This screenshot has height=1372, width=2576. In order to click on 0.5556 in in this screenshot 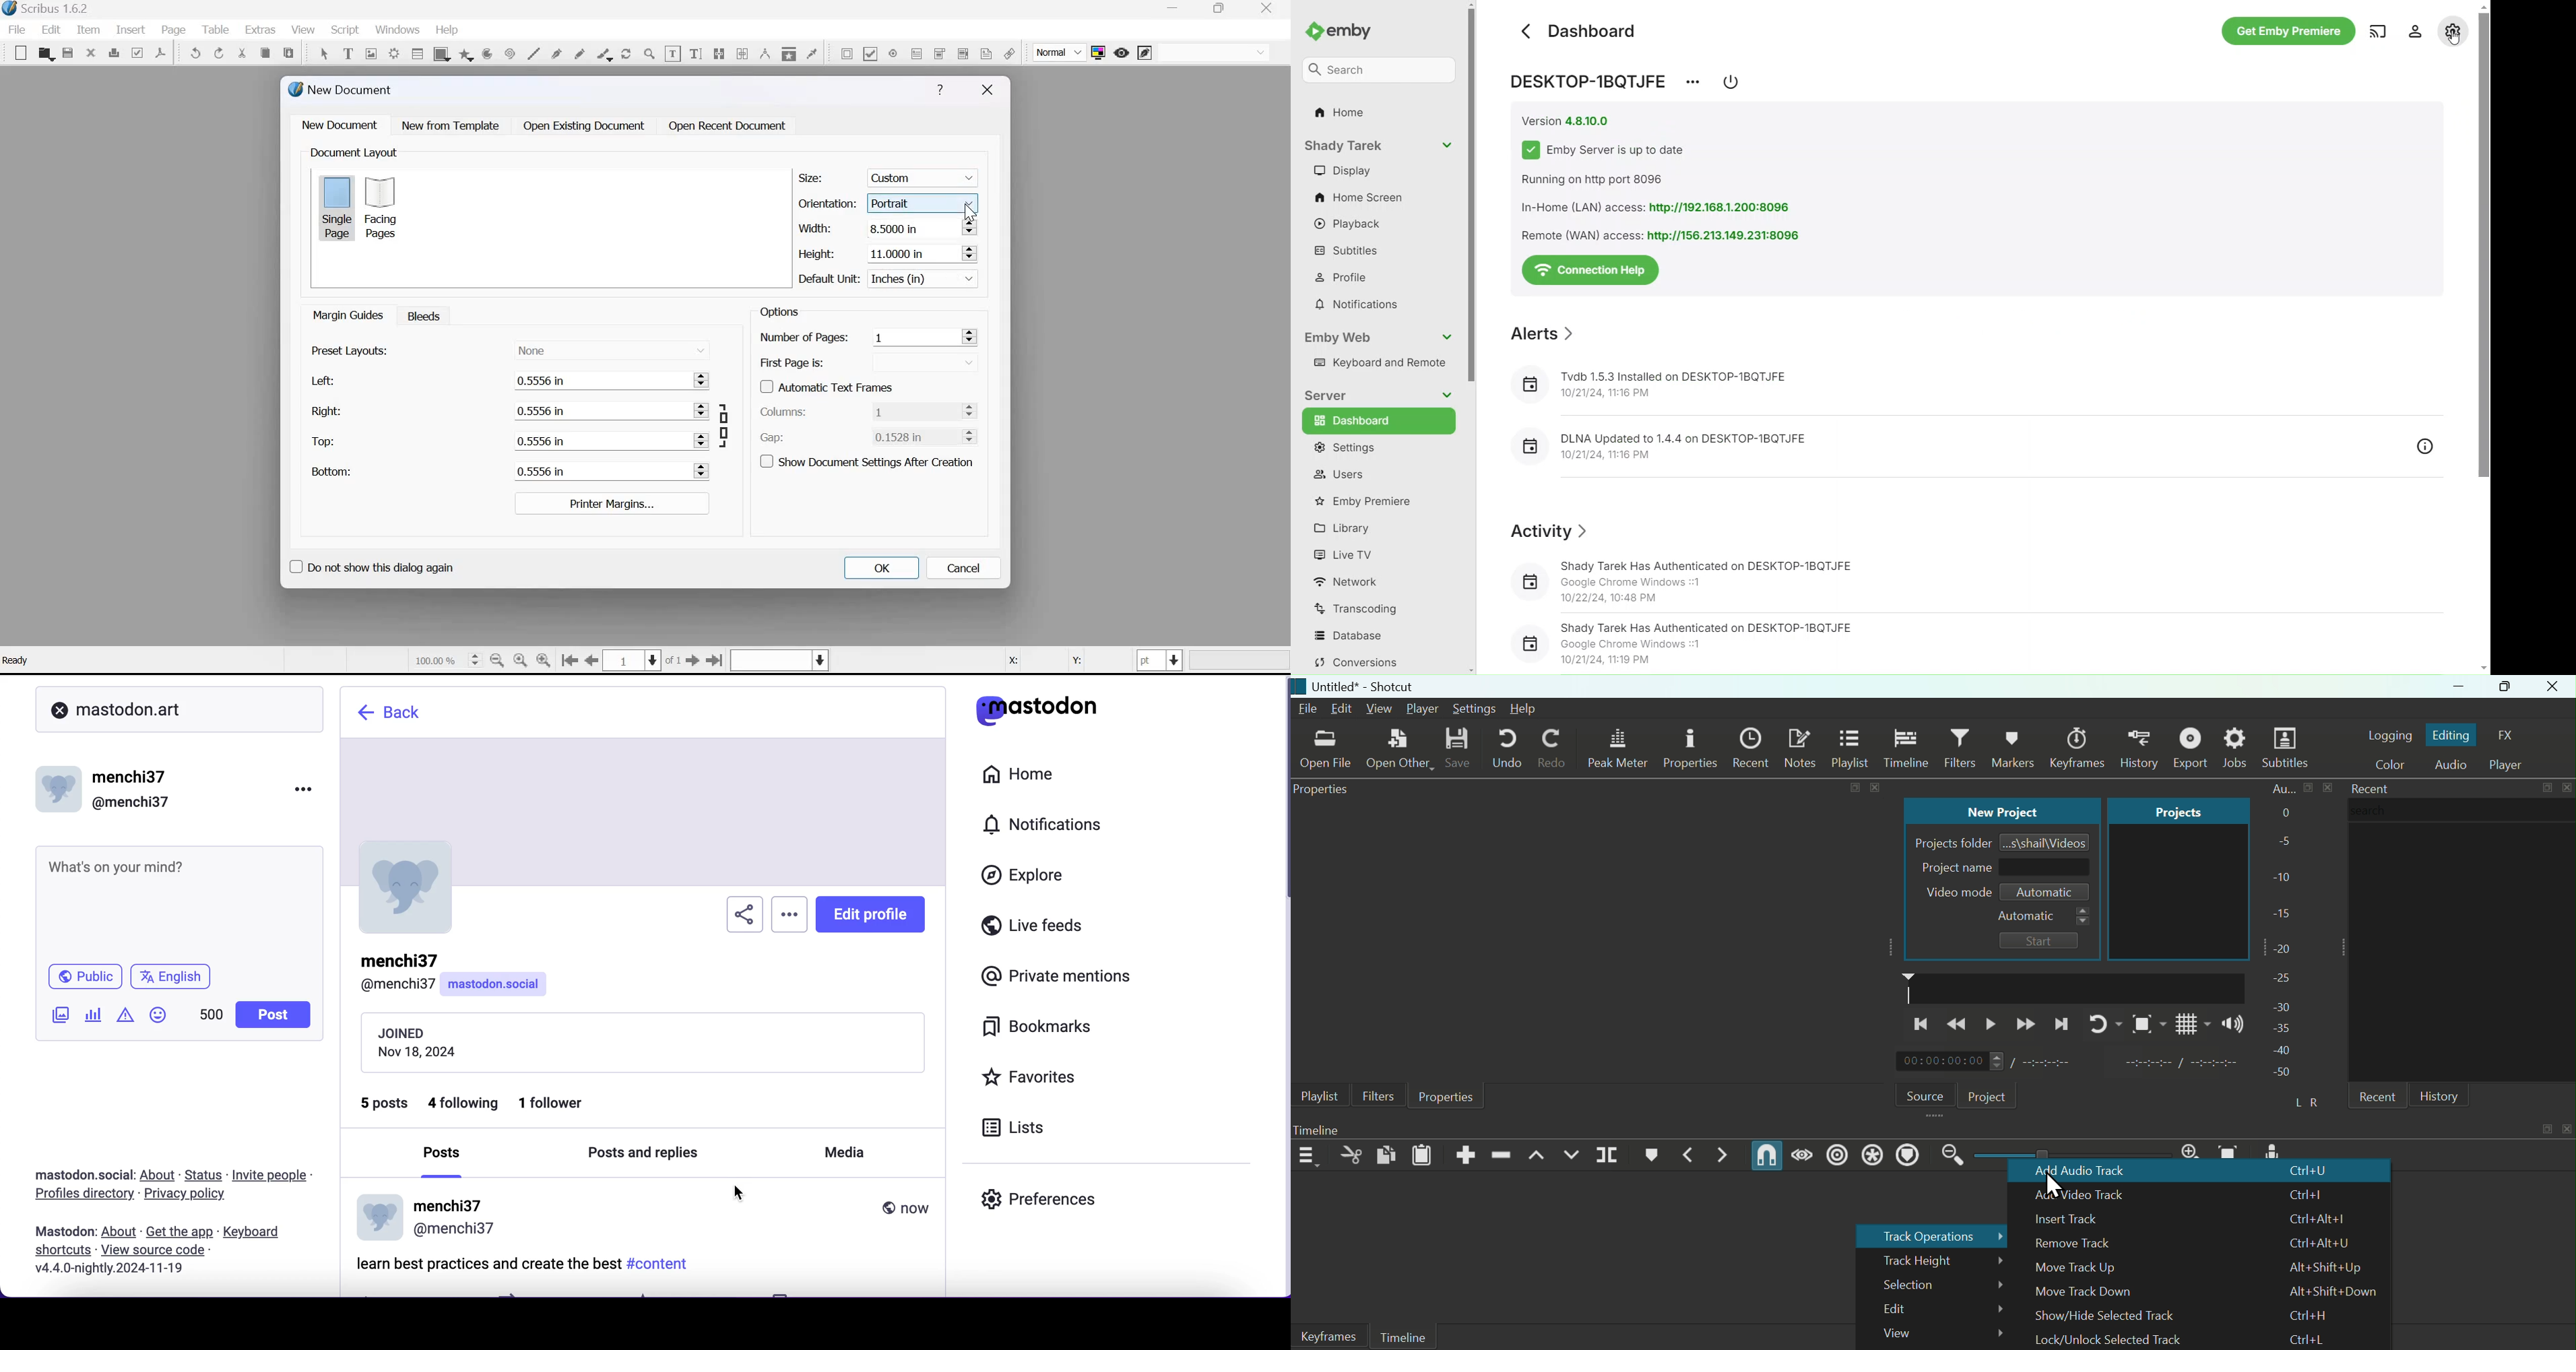, I will do `click(595, 411)`.